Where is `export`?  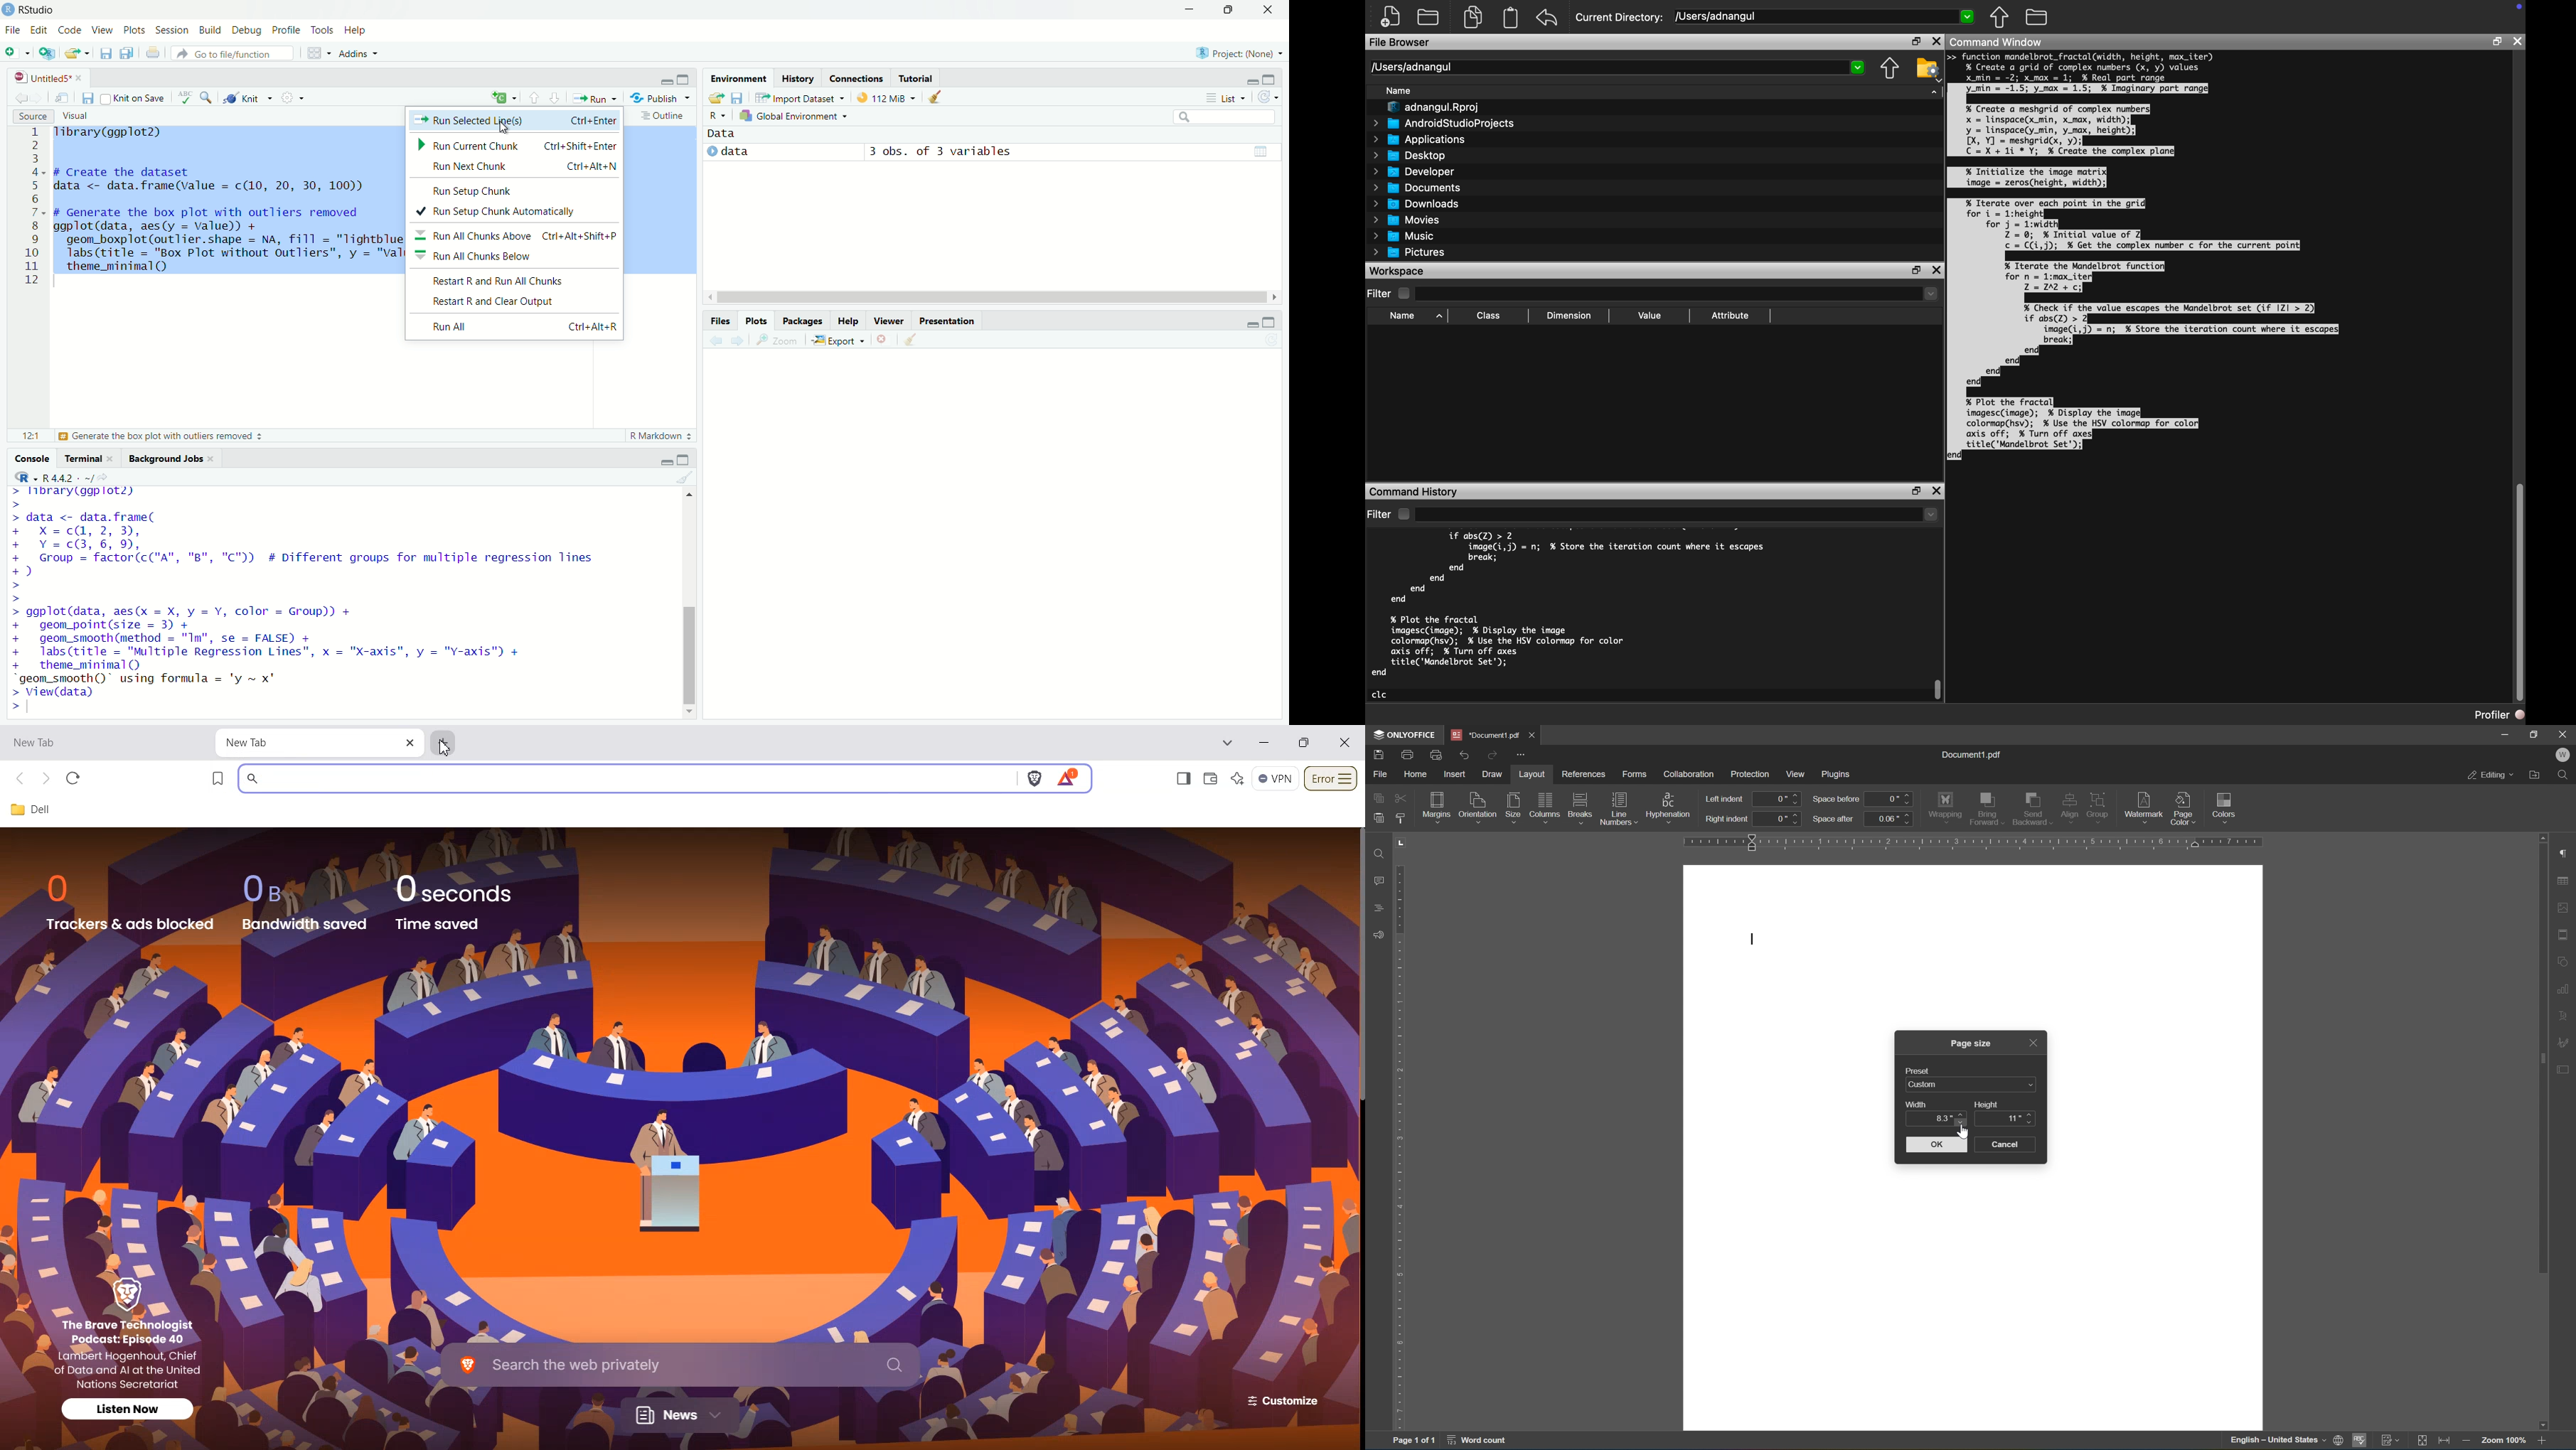
export is located at coordinates (715, 97).